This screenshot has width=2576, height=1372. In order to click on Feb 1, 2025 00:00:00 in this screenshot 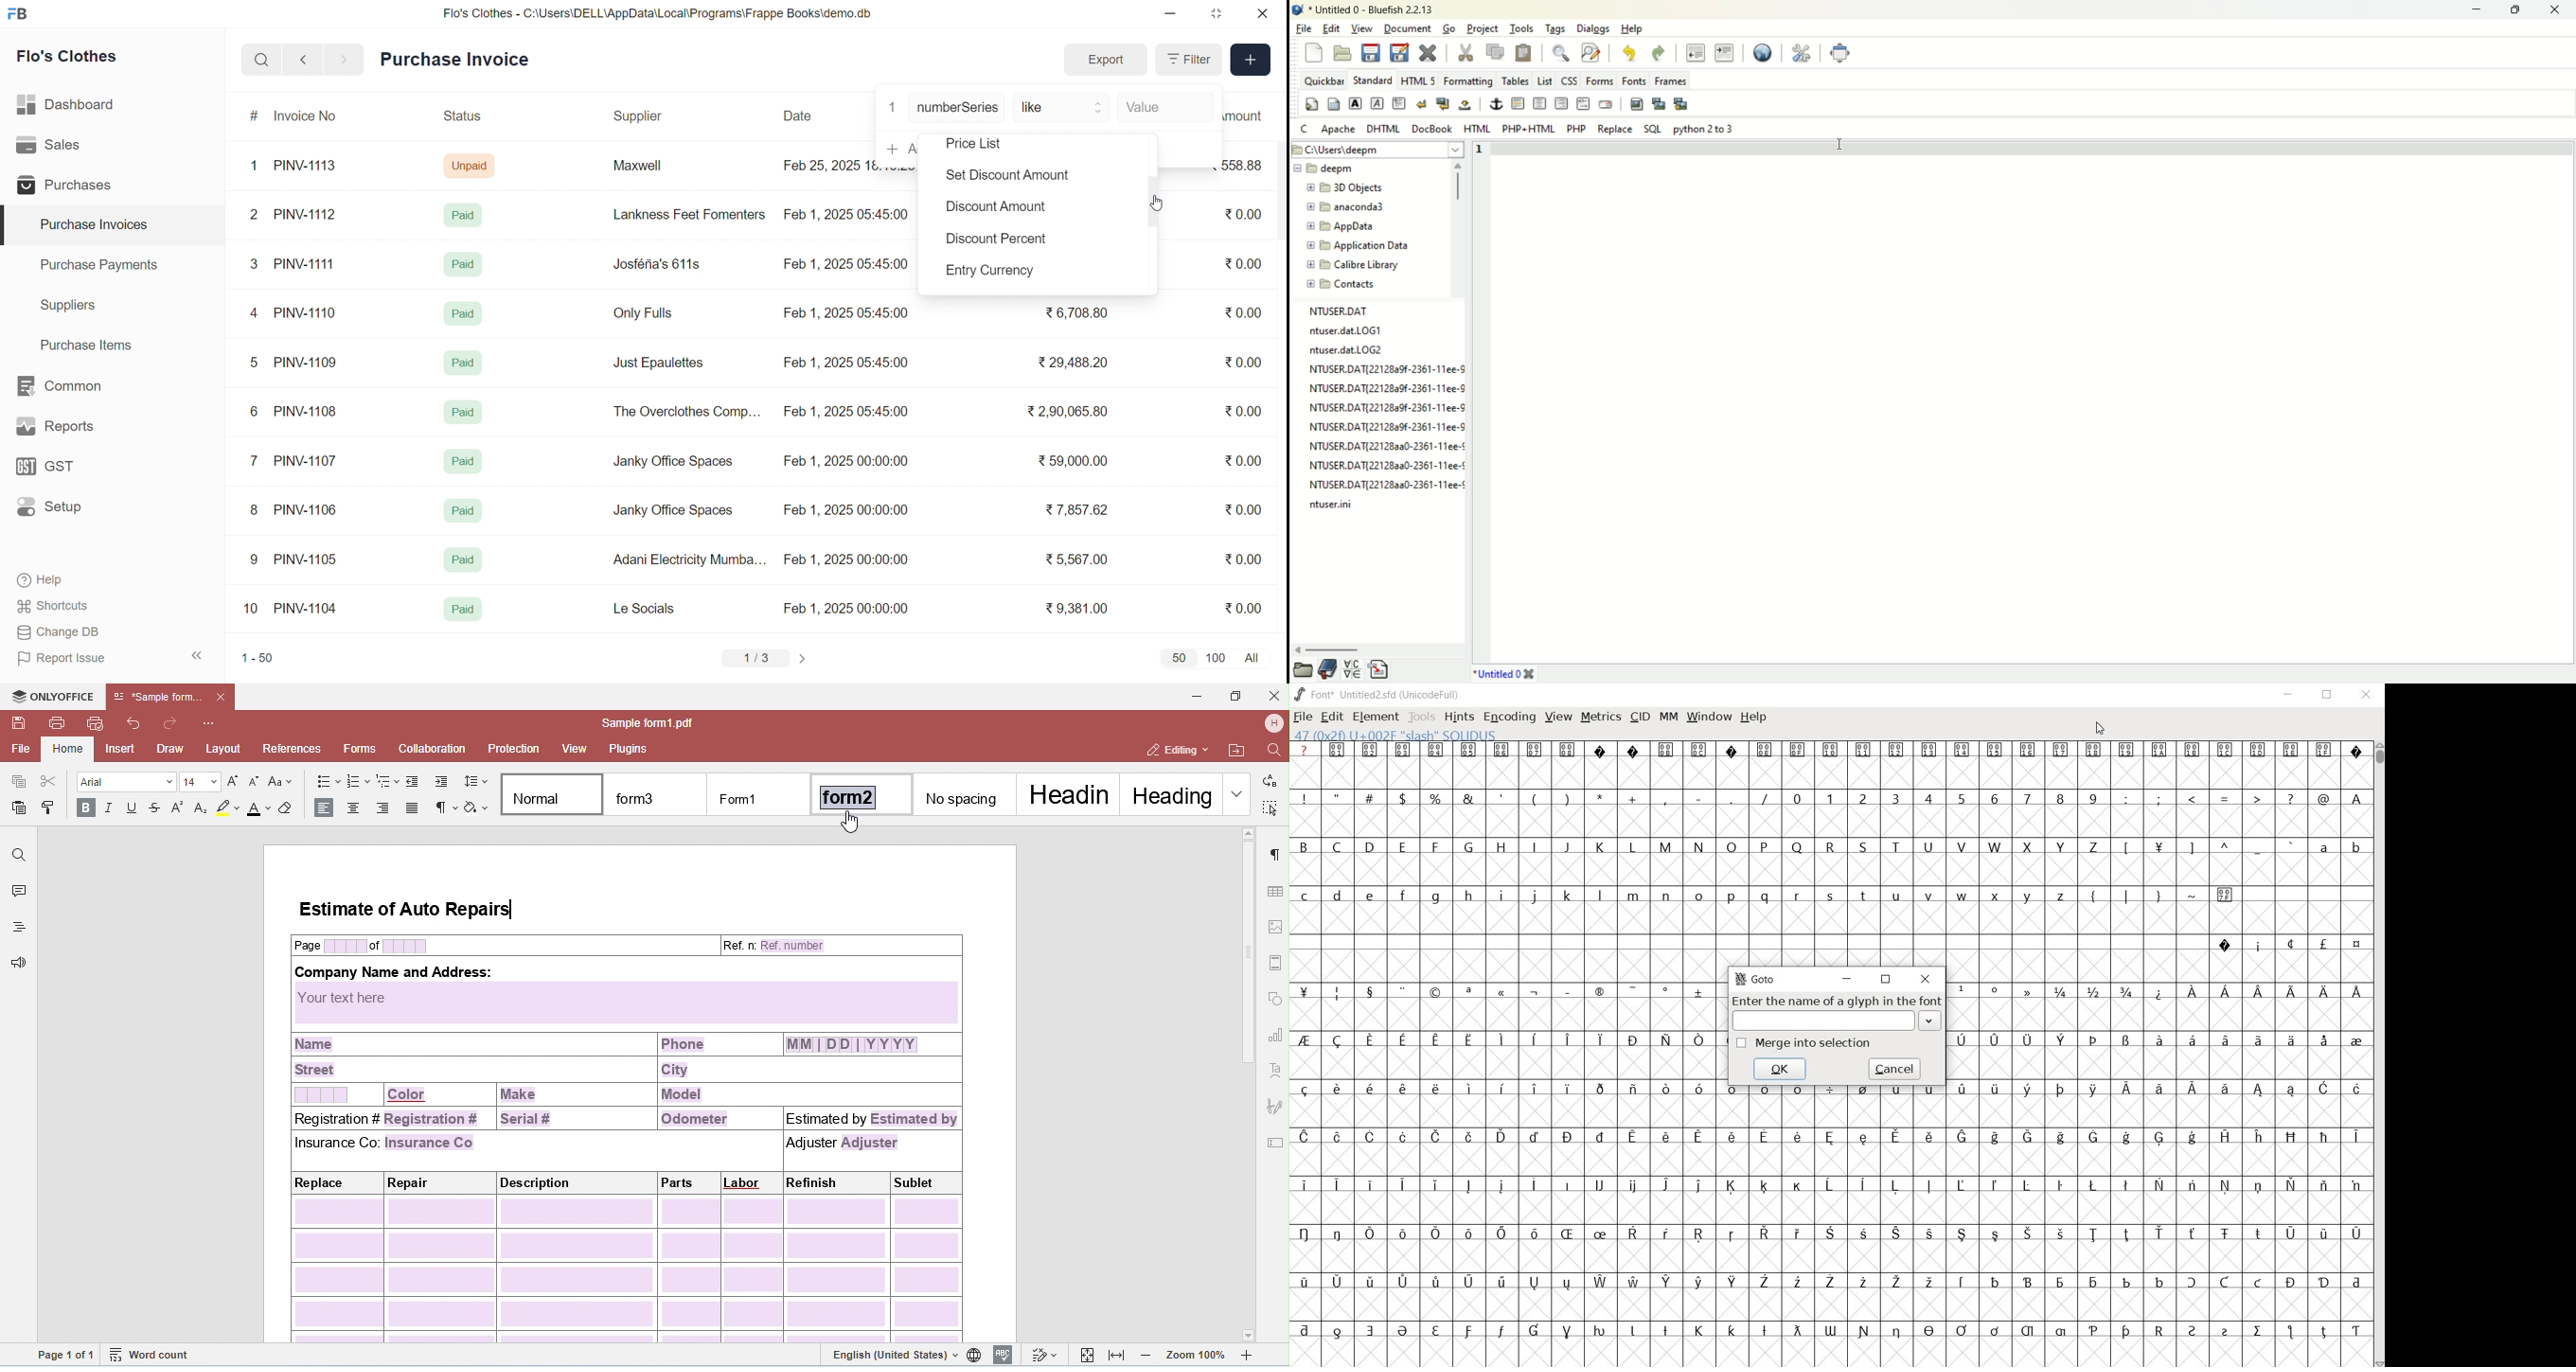, I will do `click(846, 560)`.